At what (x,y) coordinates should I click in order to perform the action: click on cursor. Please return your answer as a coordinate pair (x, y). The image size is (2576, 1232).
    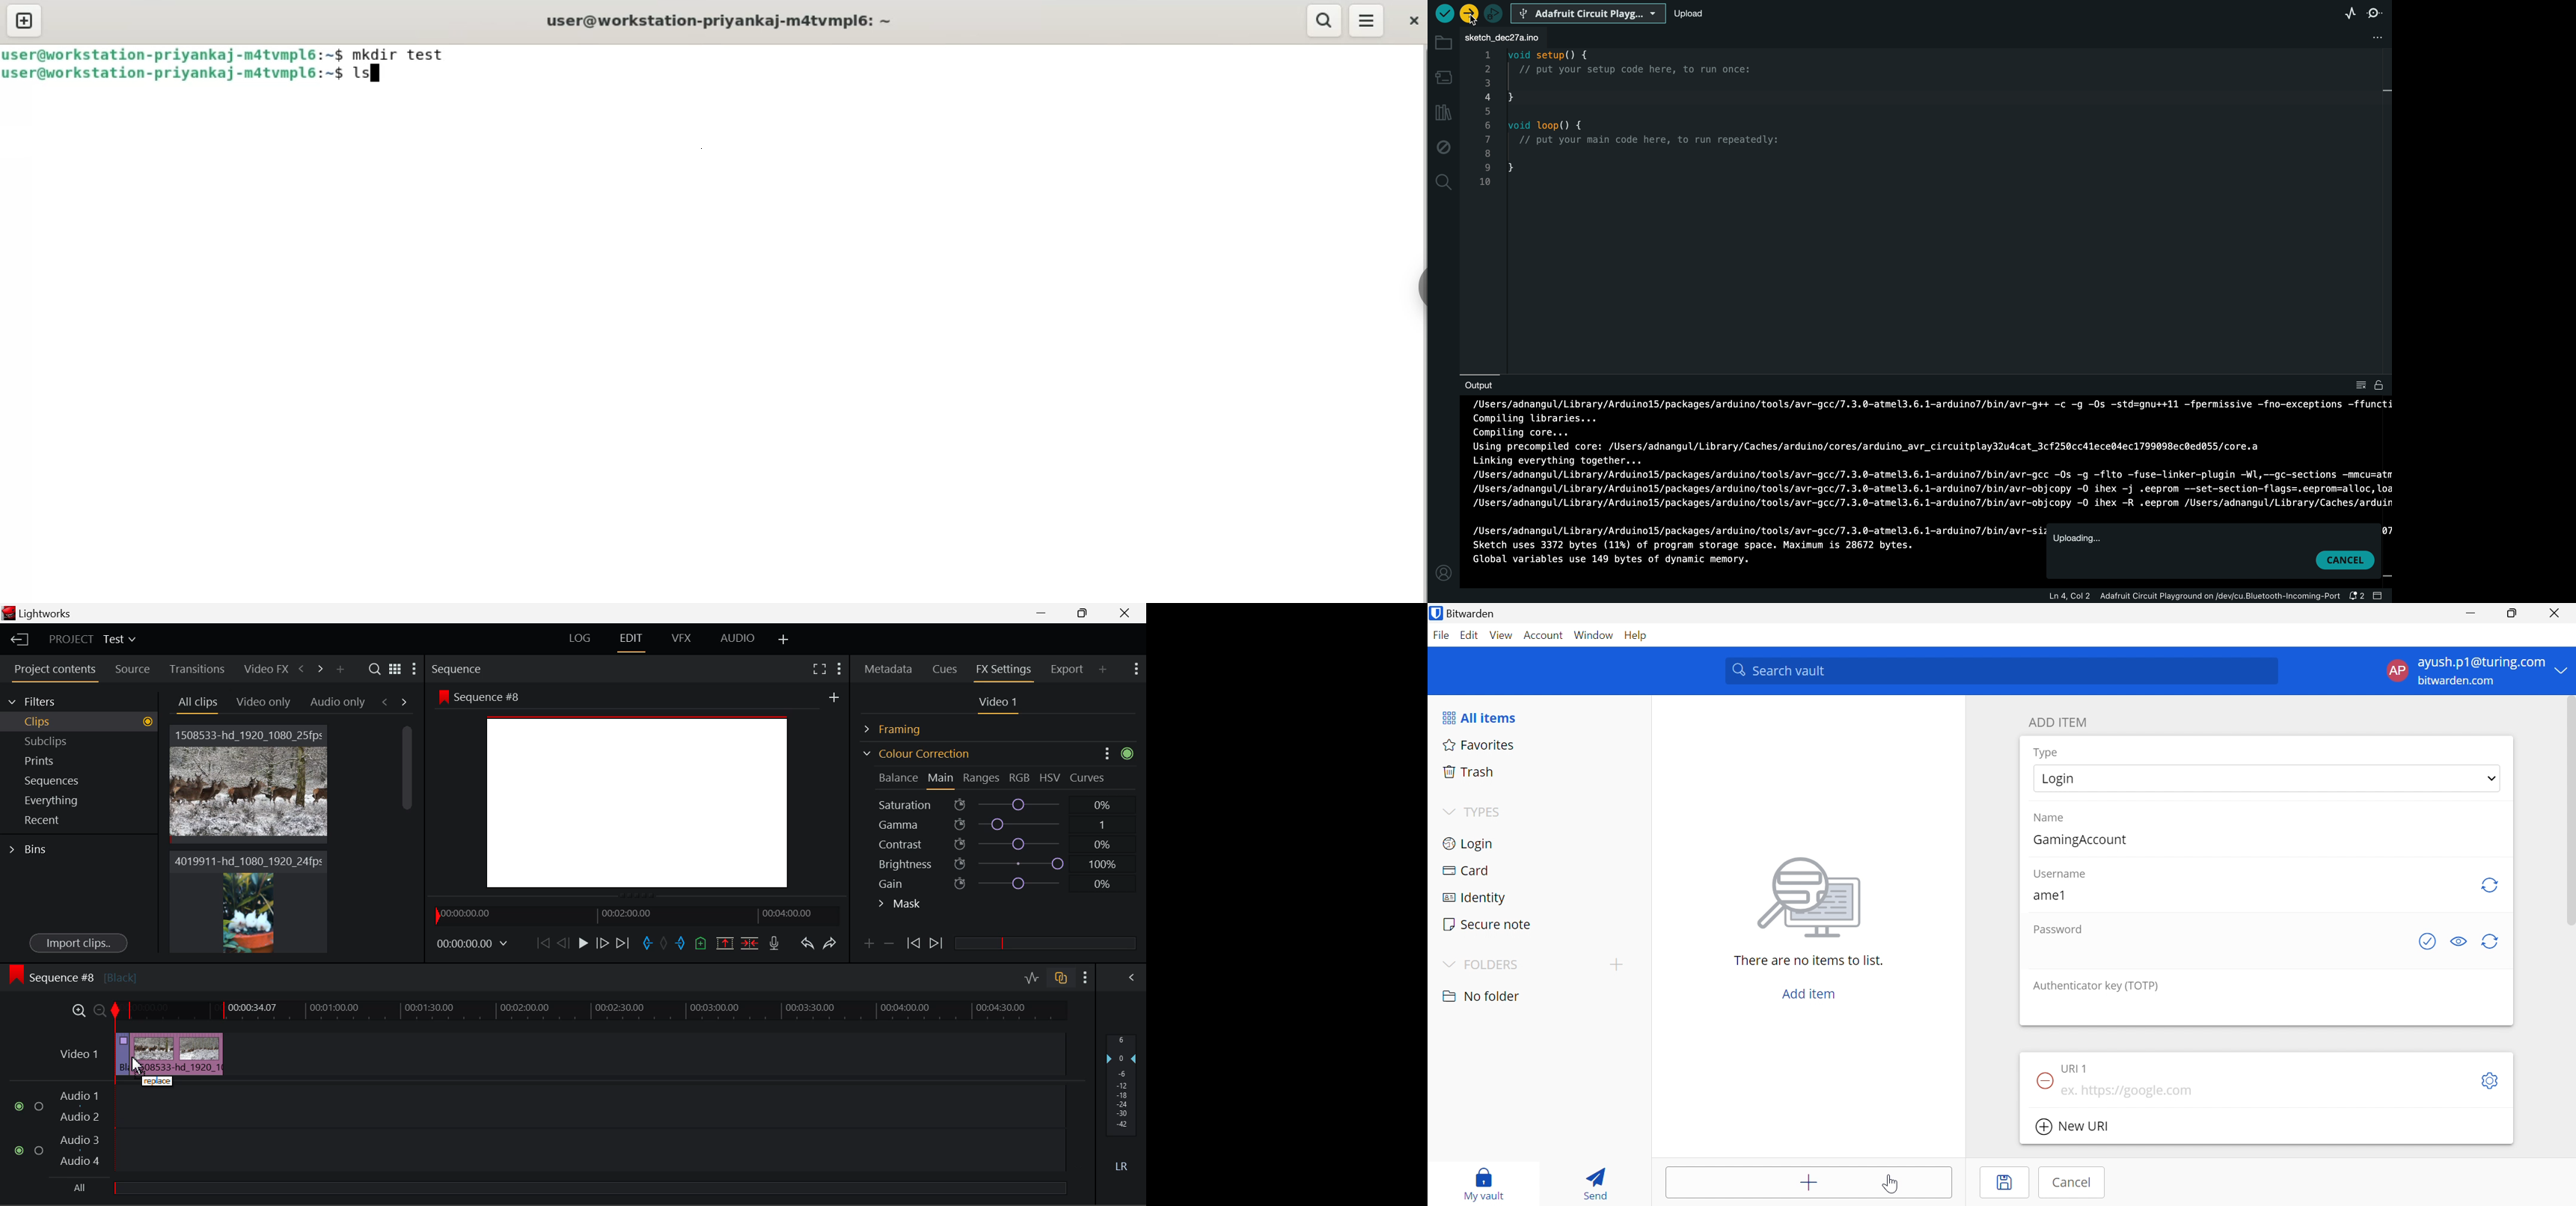
    Looking at the image, I should click on (143, 1065).